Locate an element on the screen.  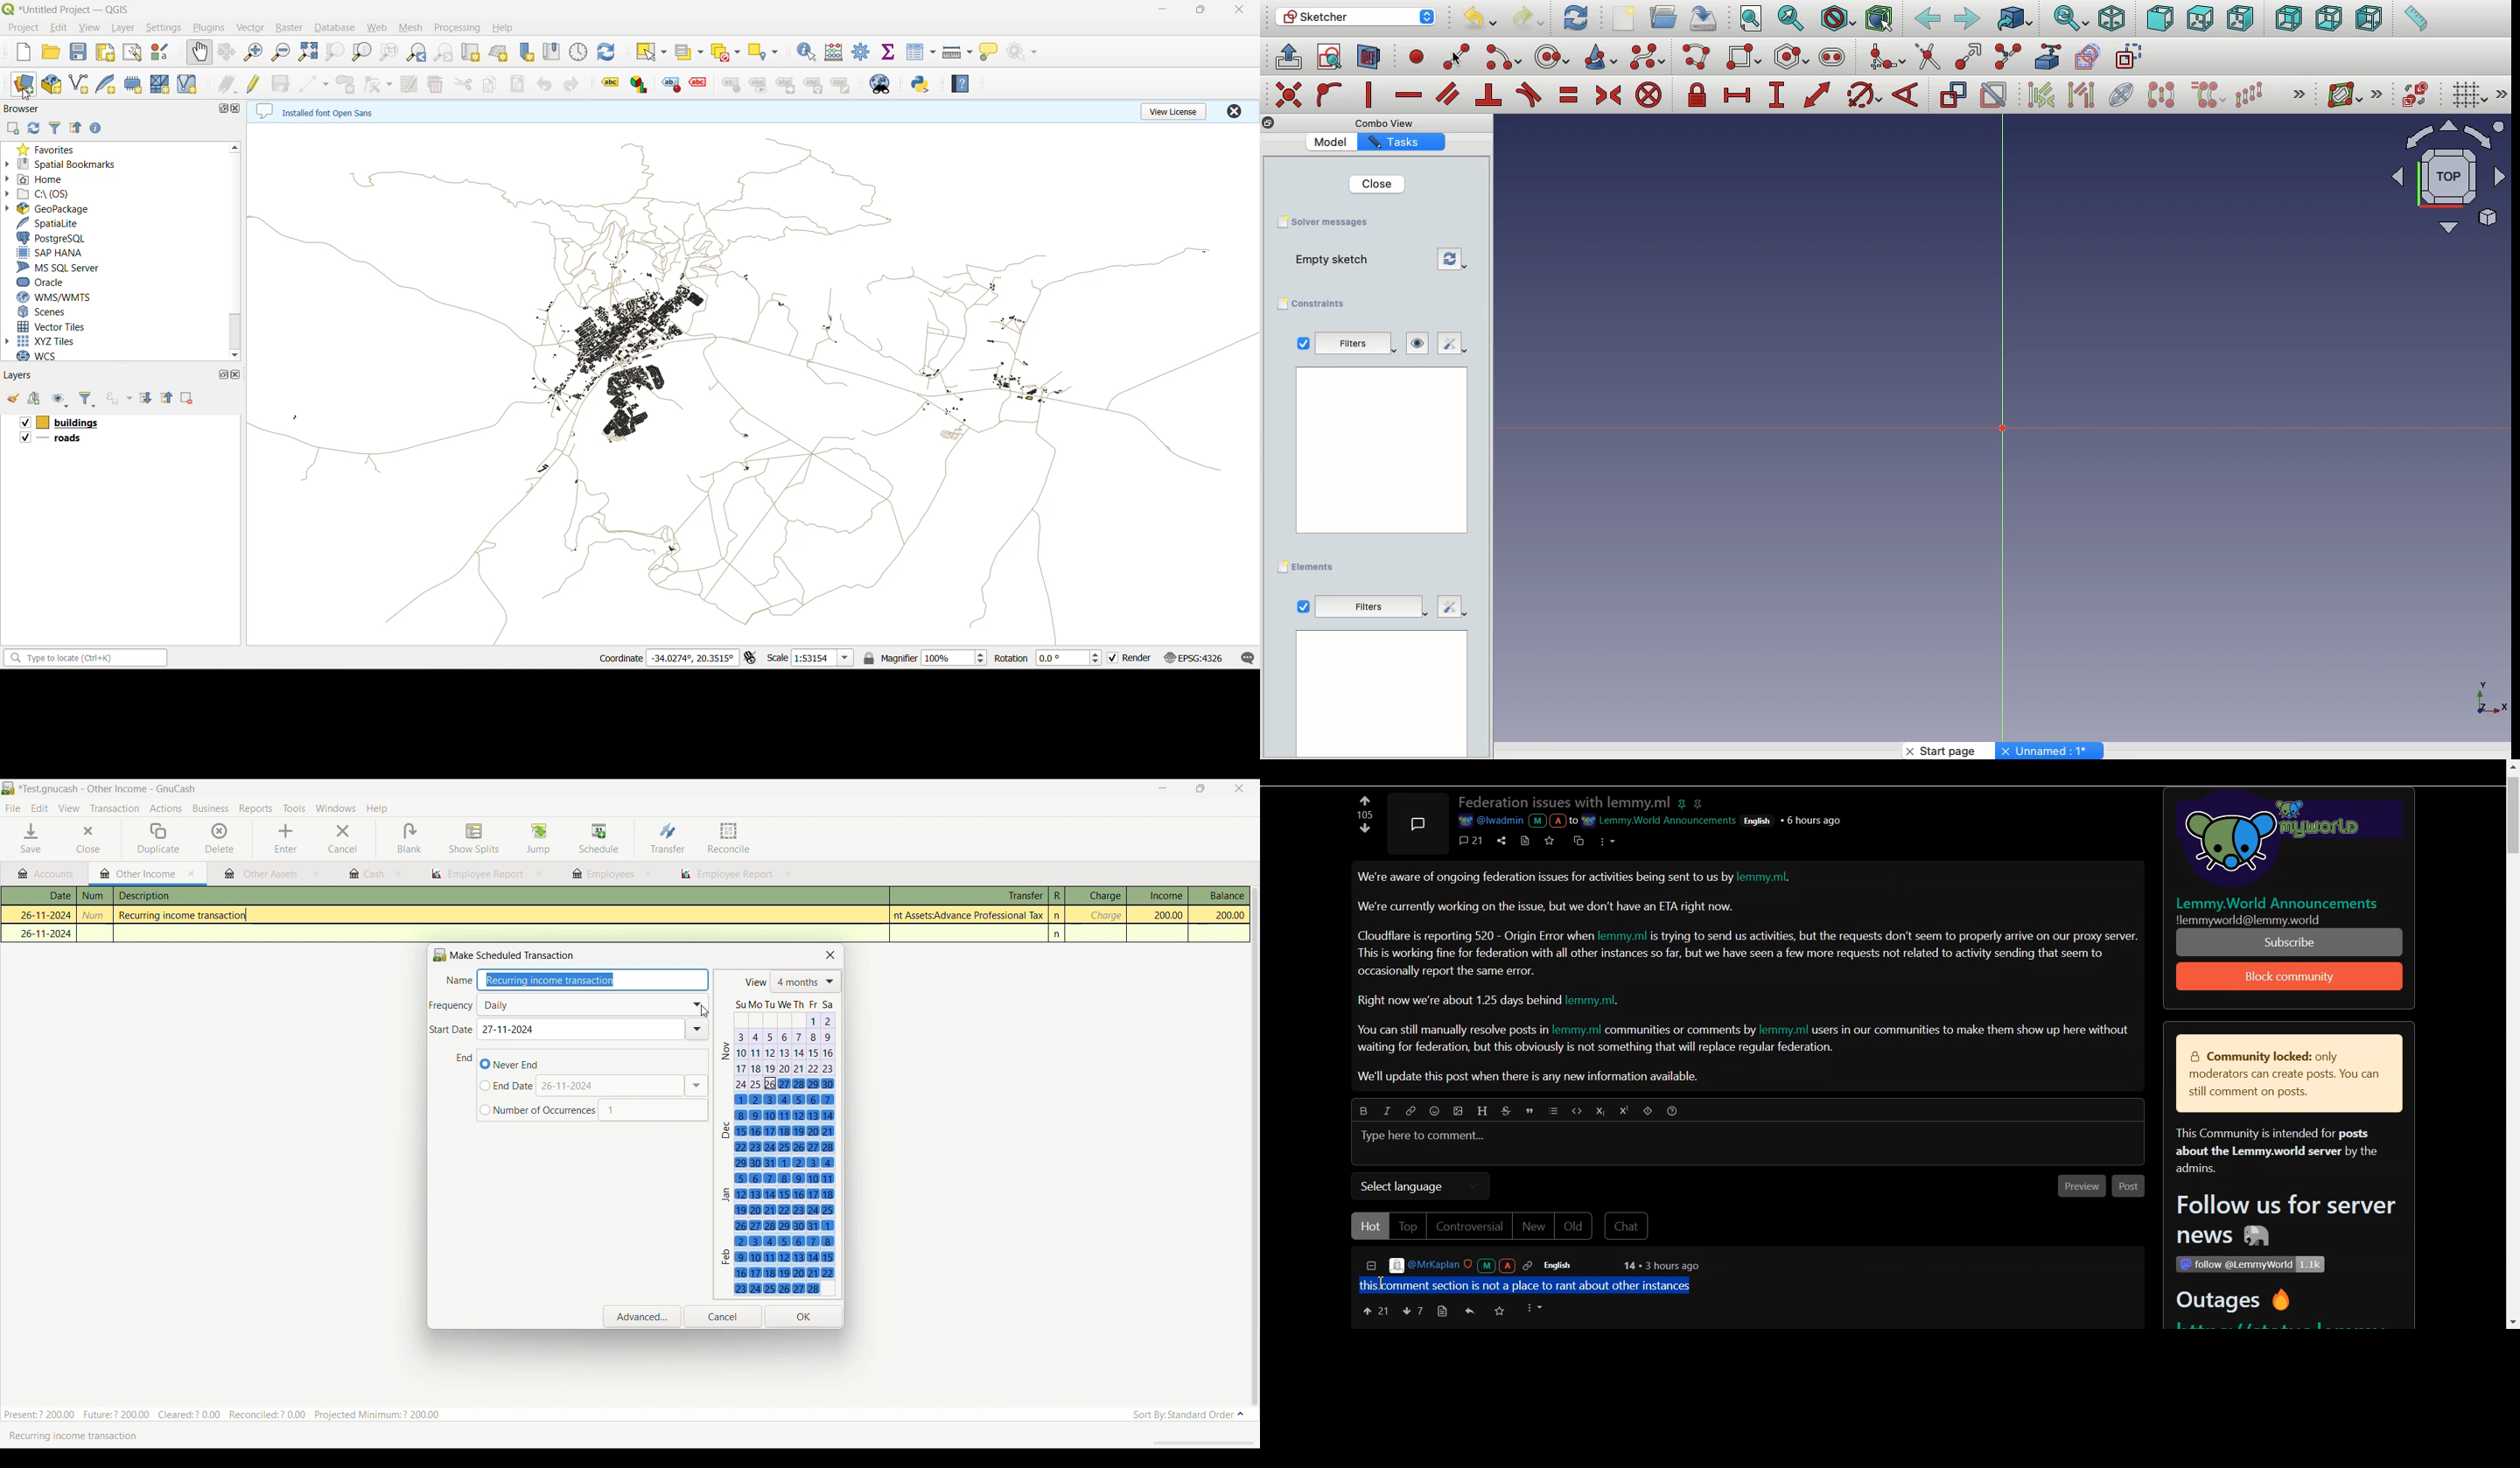
Constrain Circle is located at coordinates (1865, 95).